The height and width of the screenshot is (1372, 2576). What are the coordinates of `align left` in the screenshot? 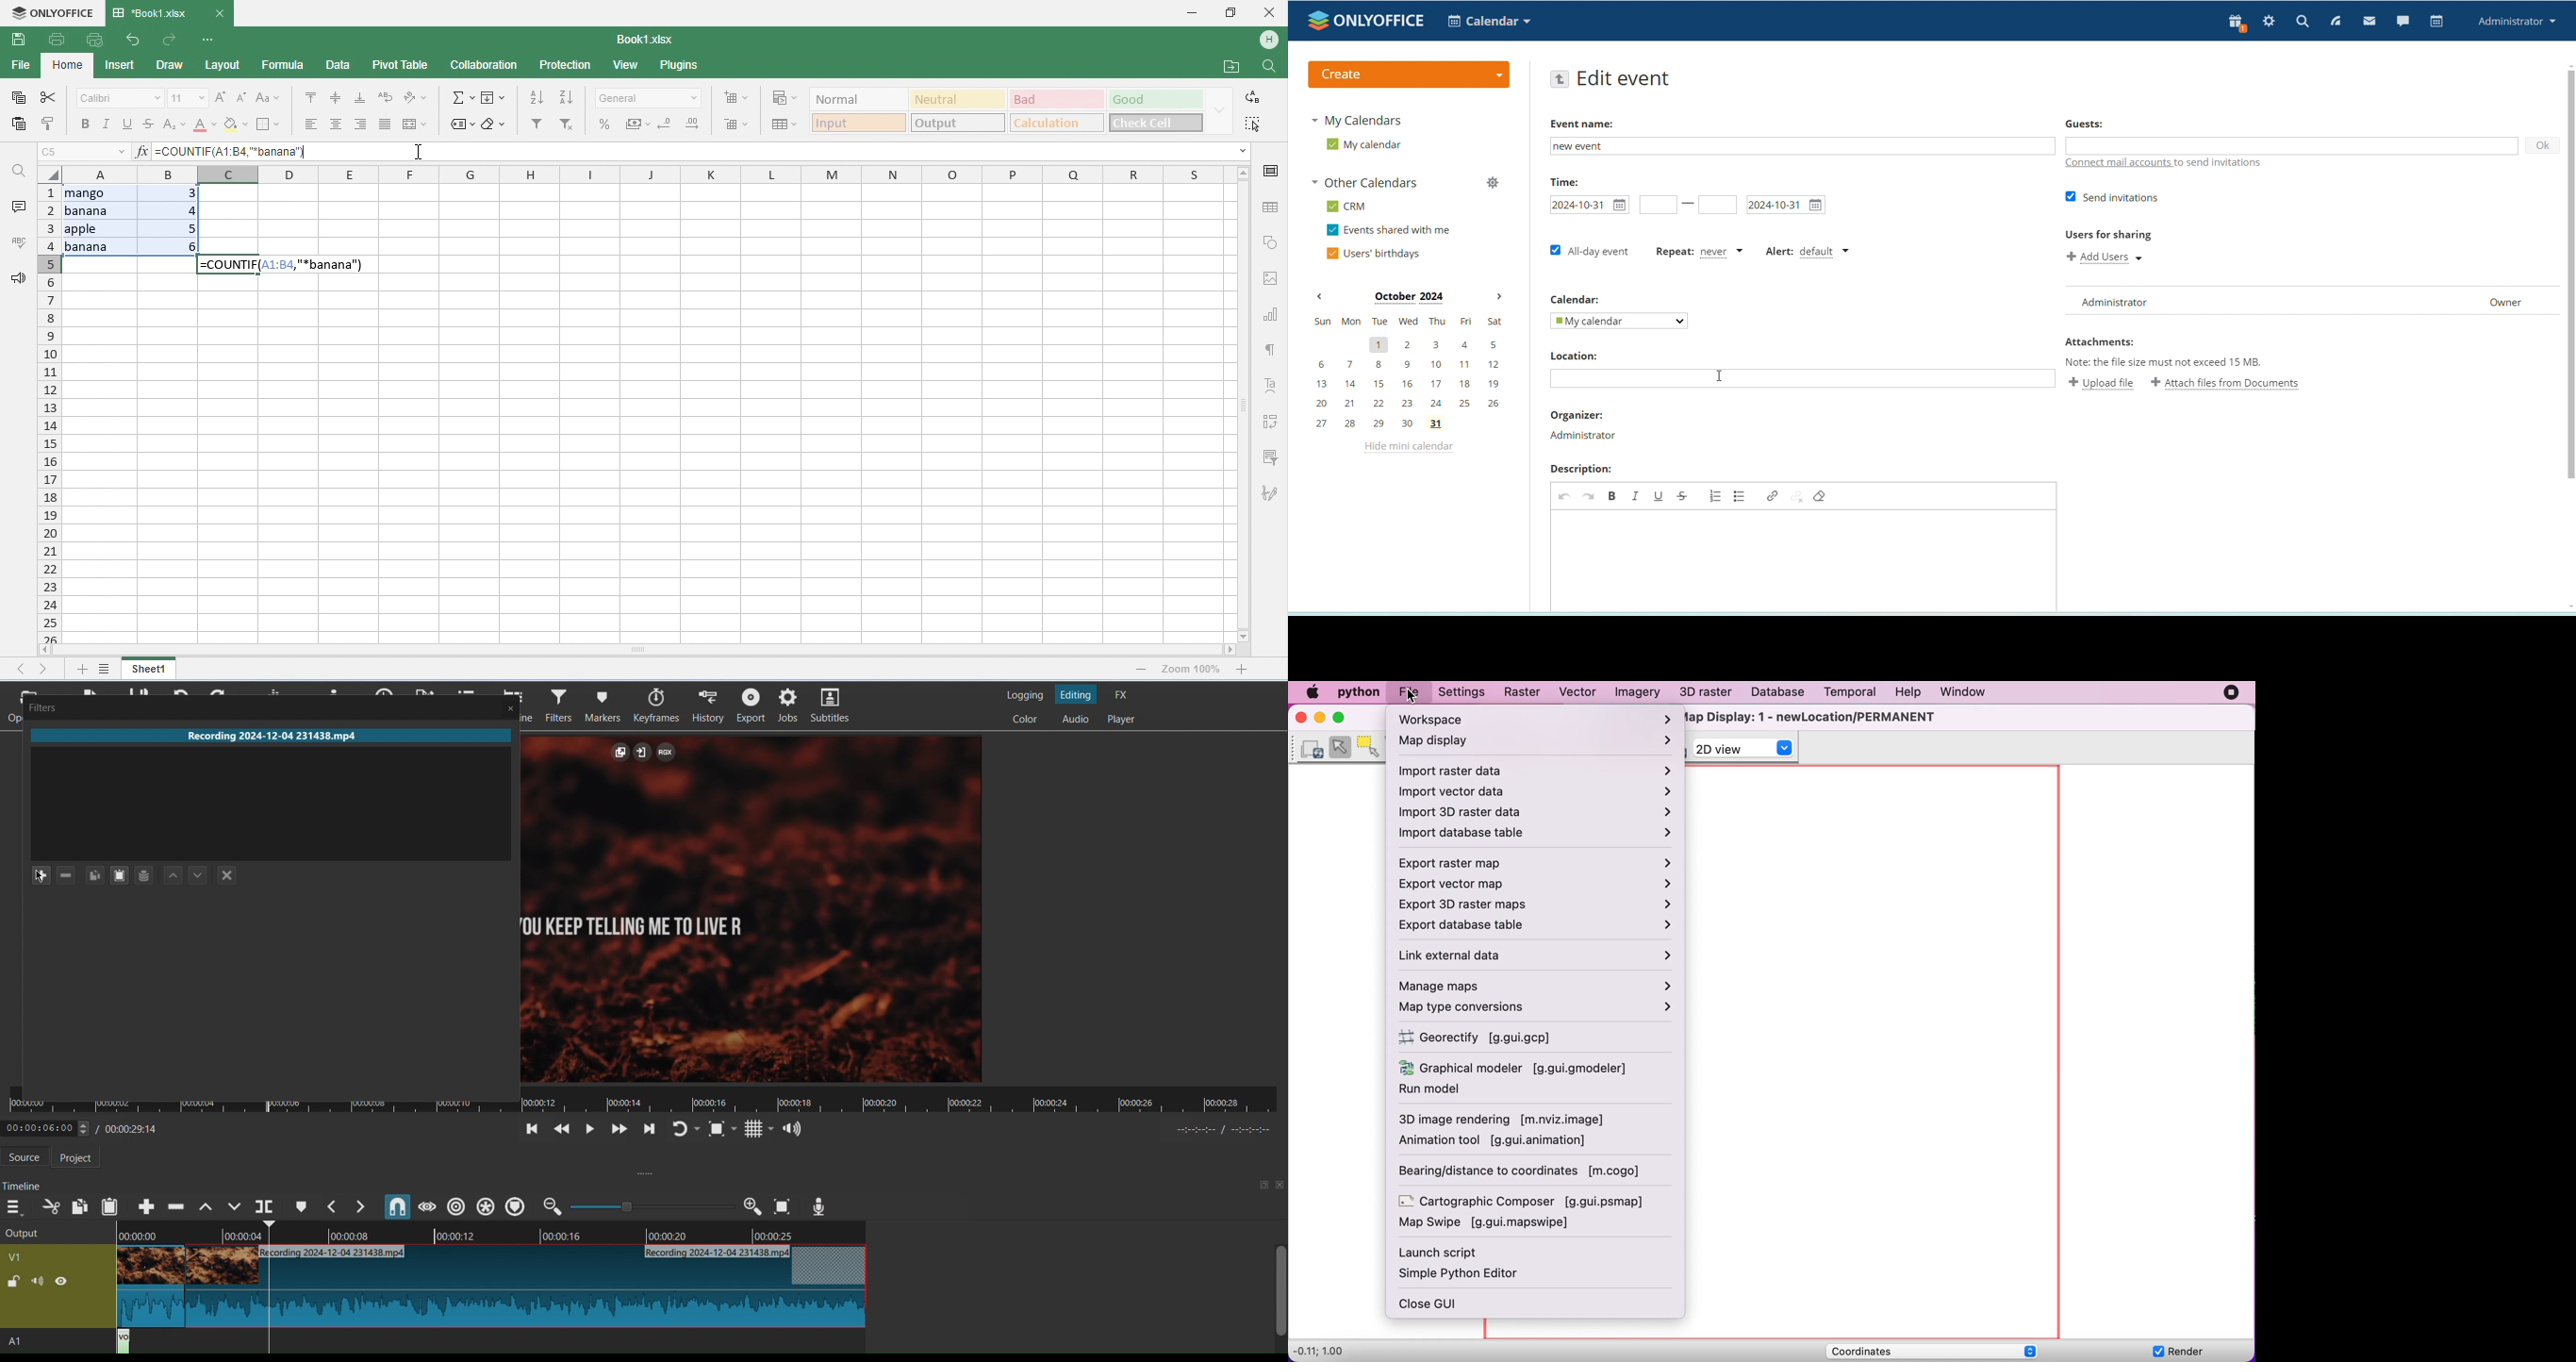 It's located at (313, 125).